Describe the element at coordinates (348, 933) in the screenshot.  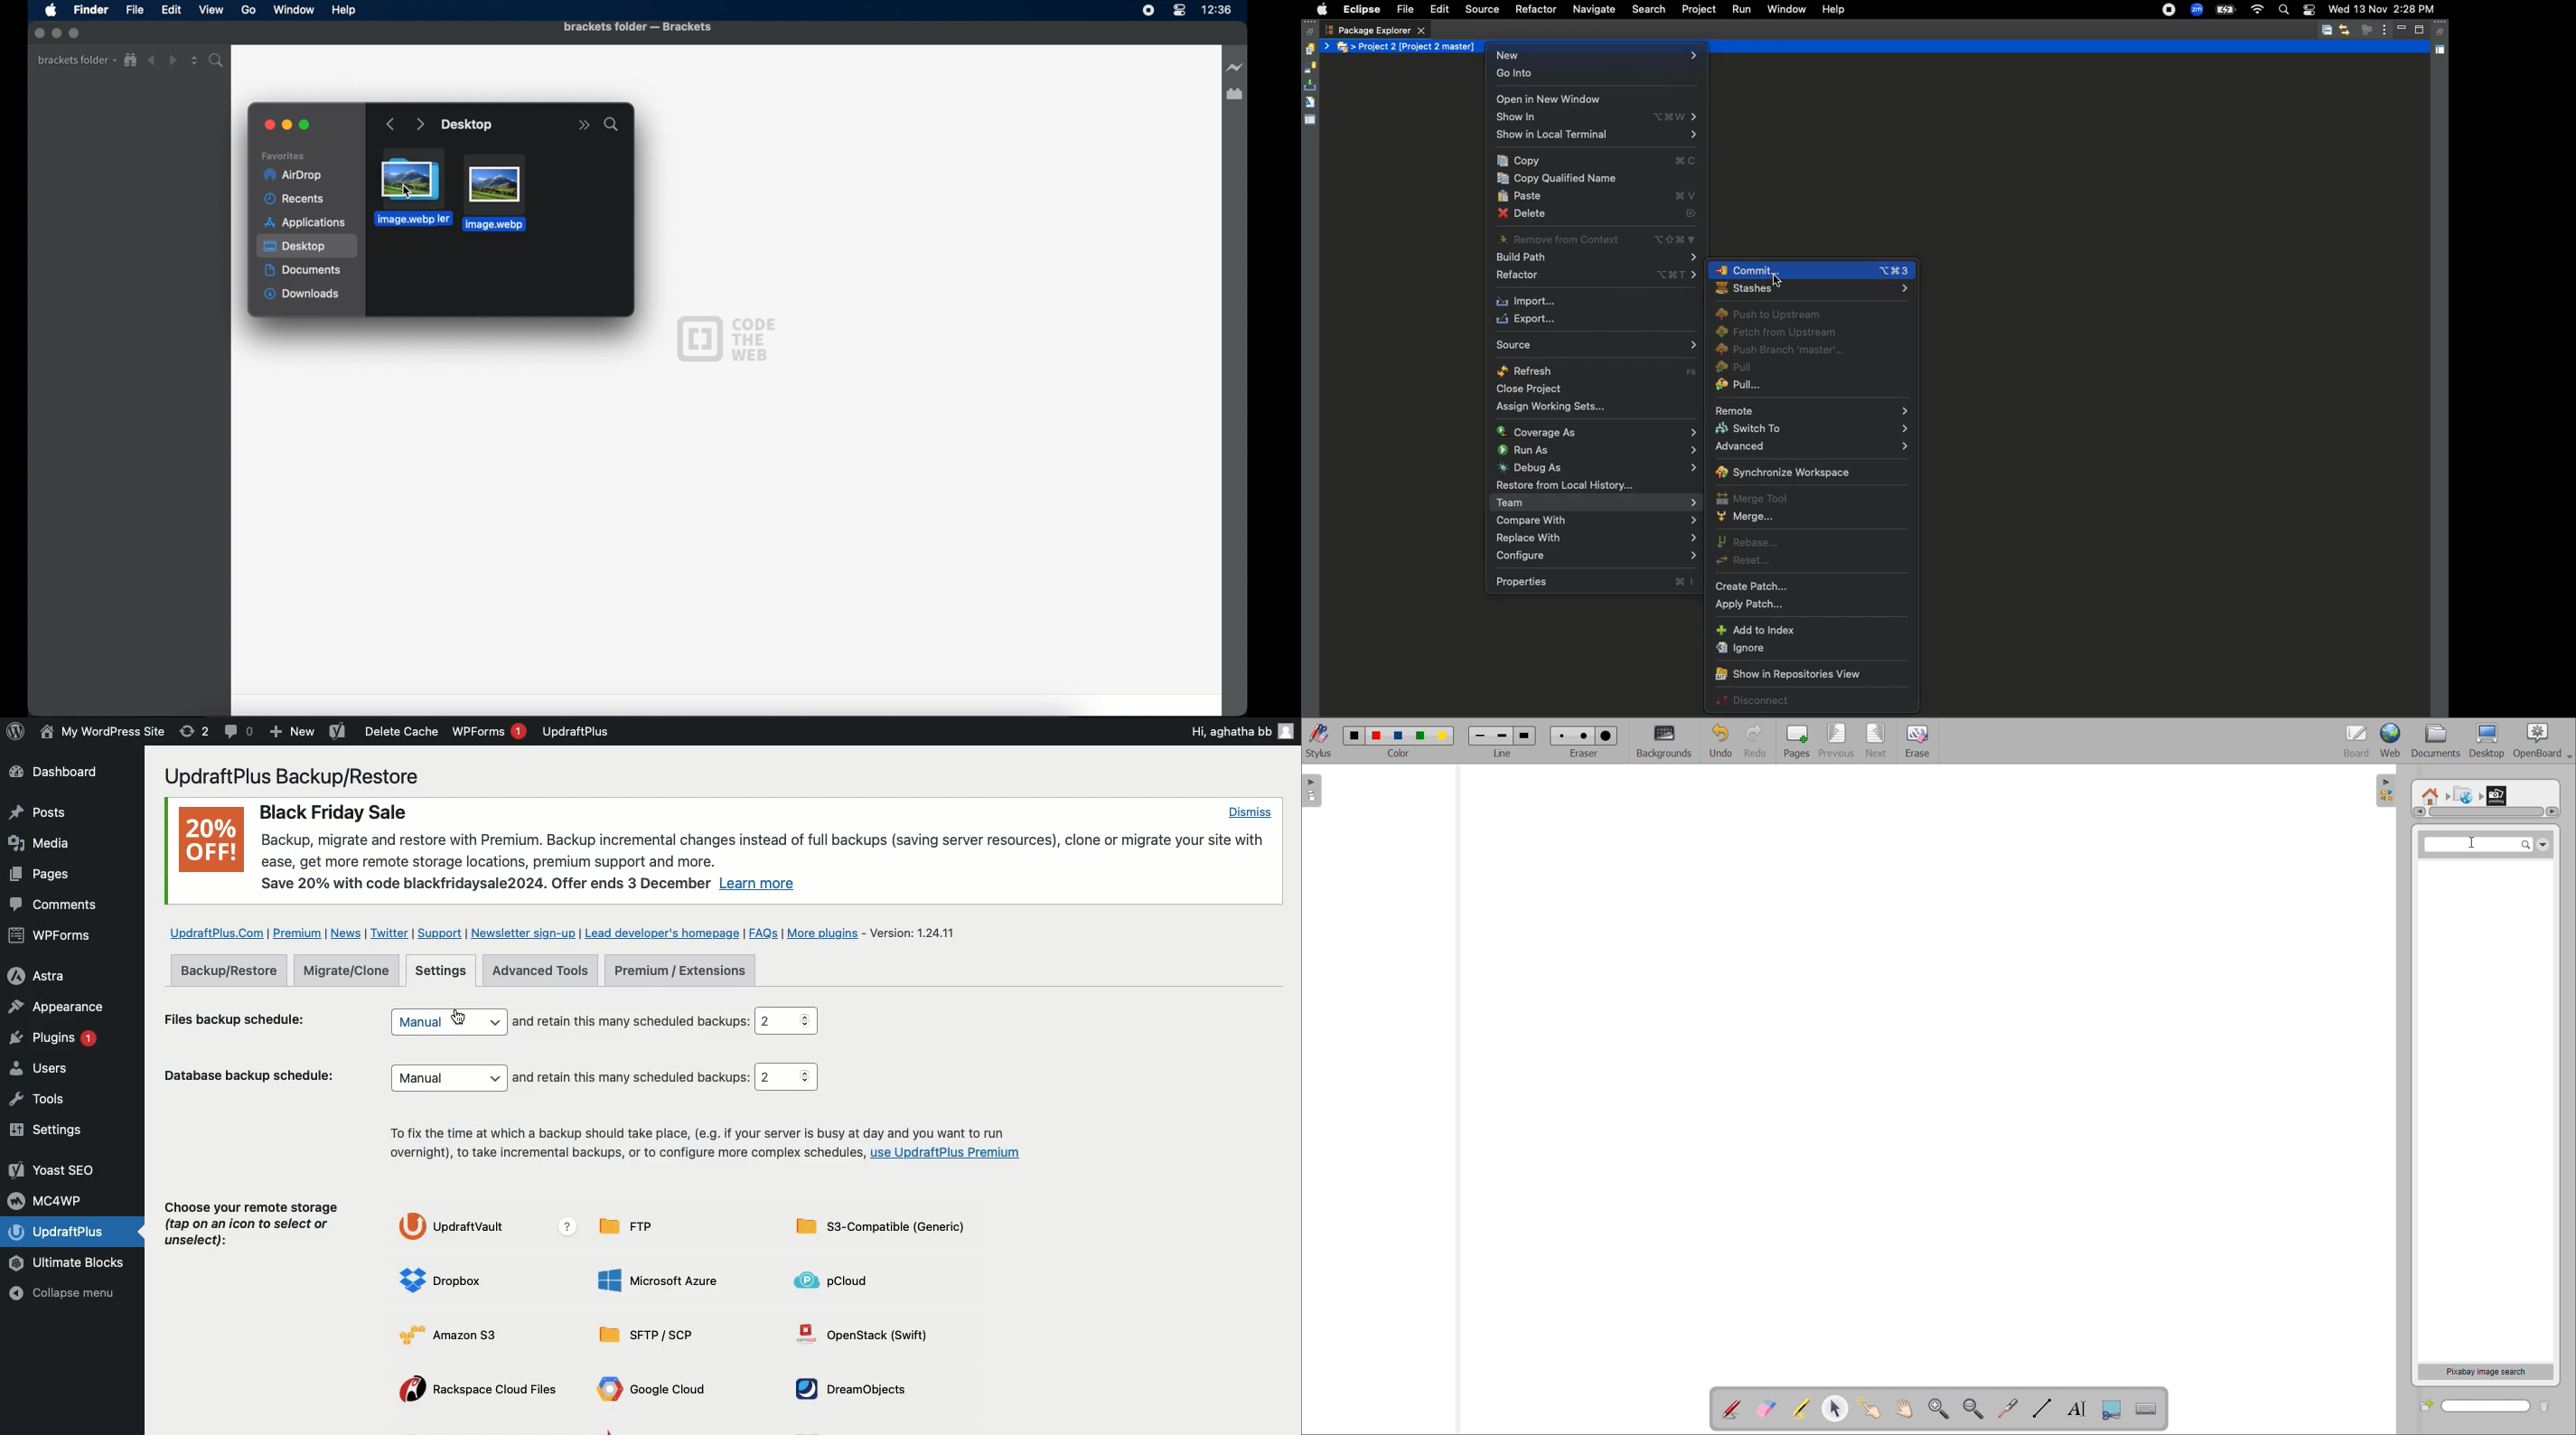
I see `News` at that location.